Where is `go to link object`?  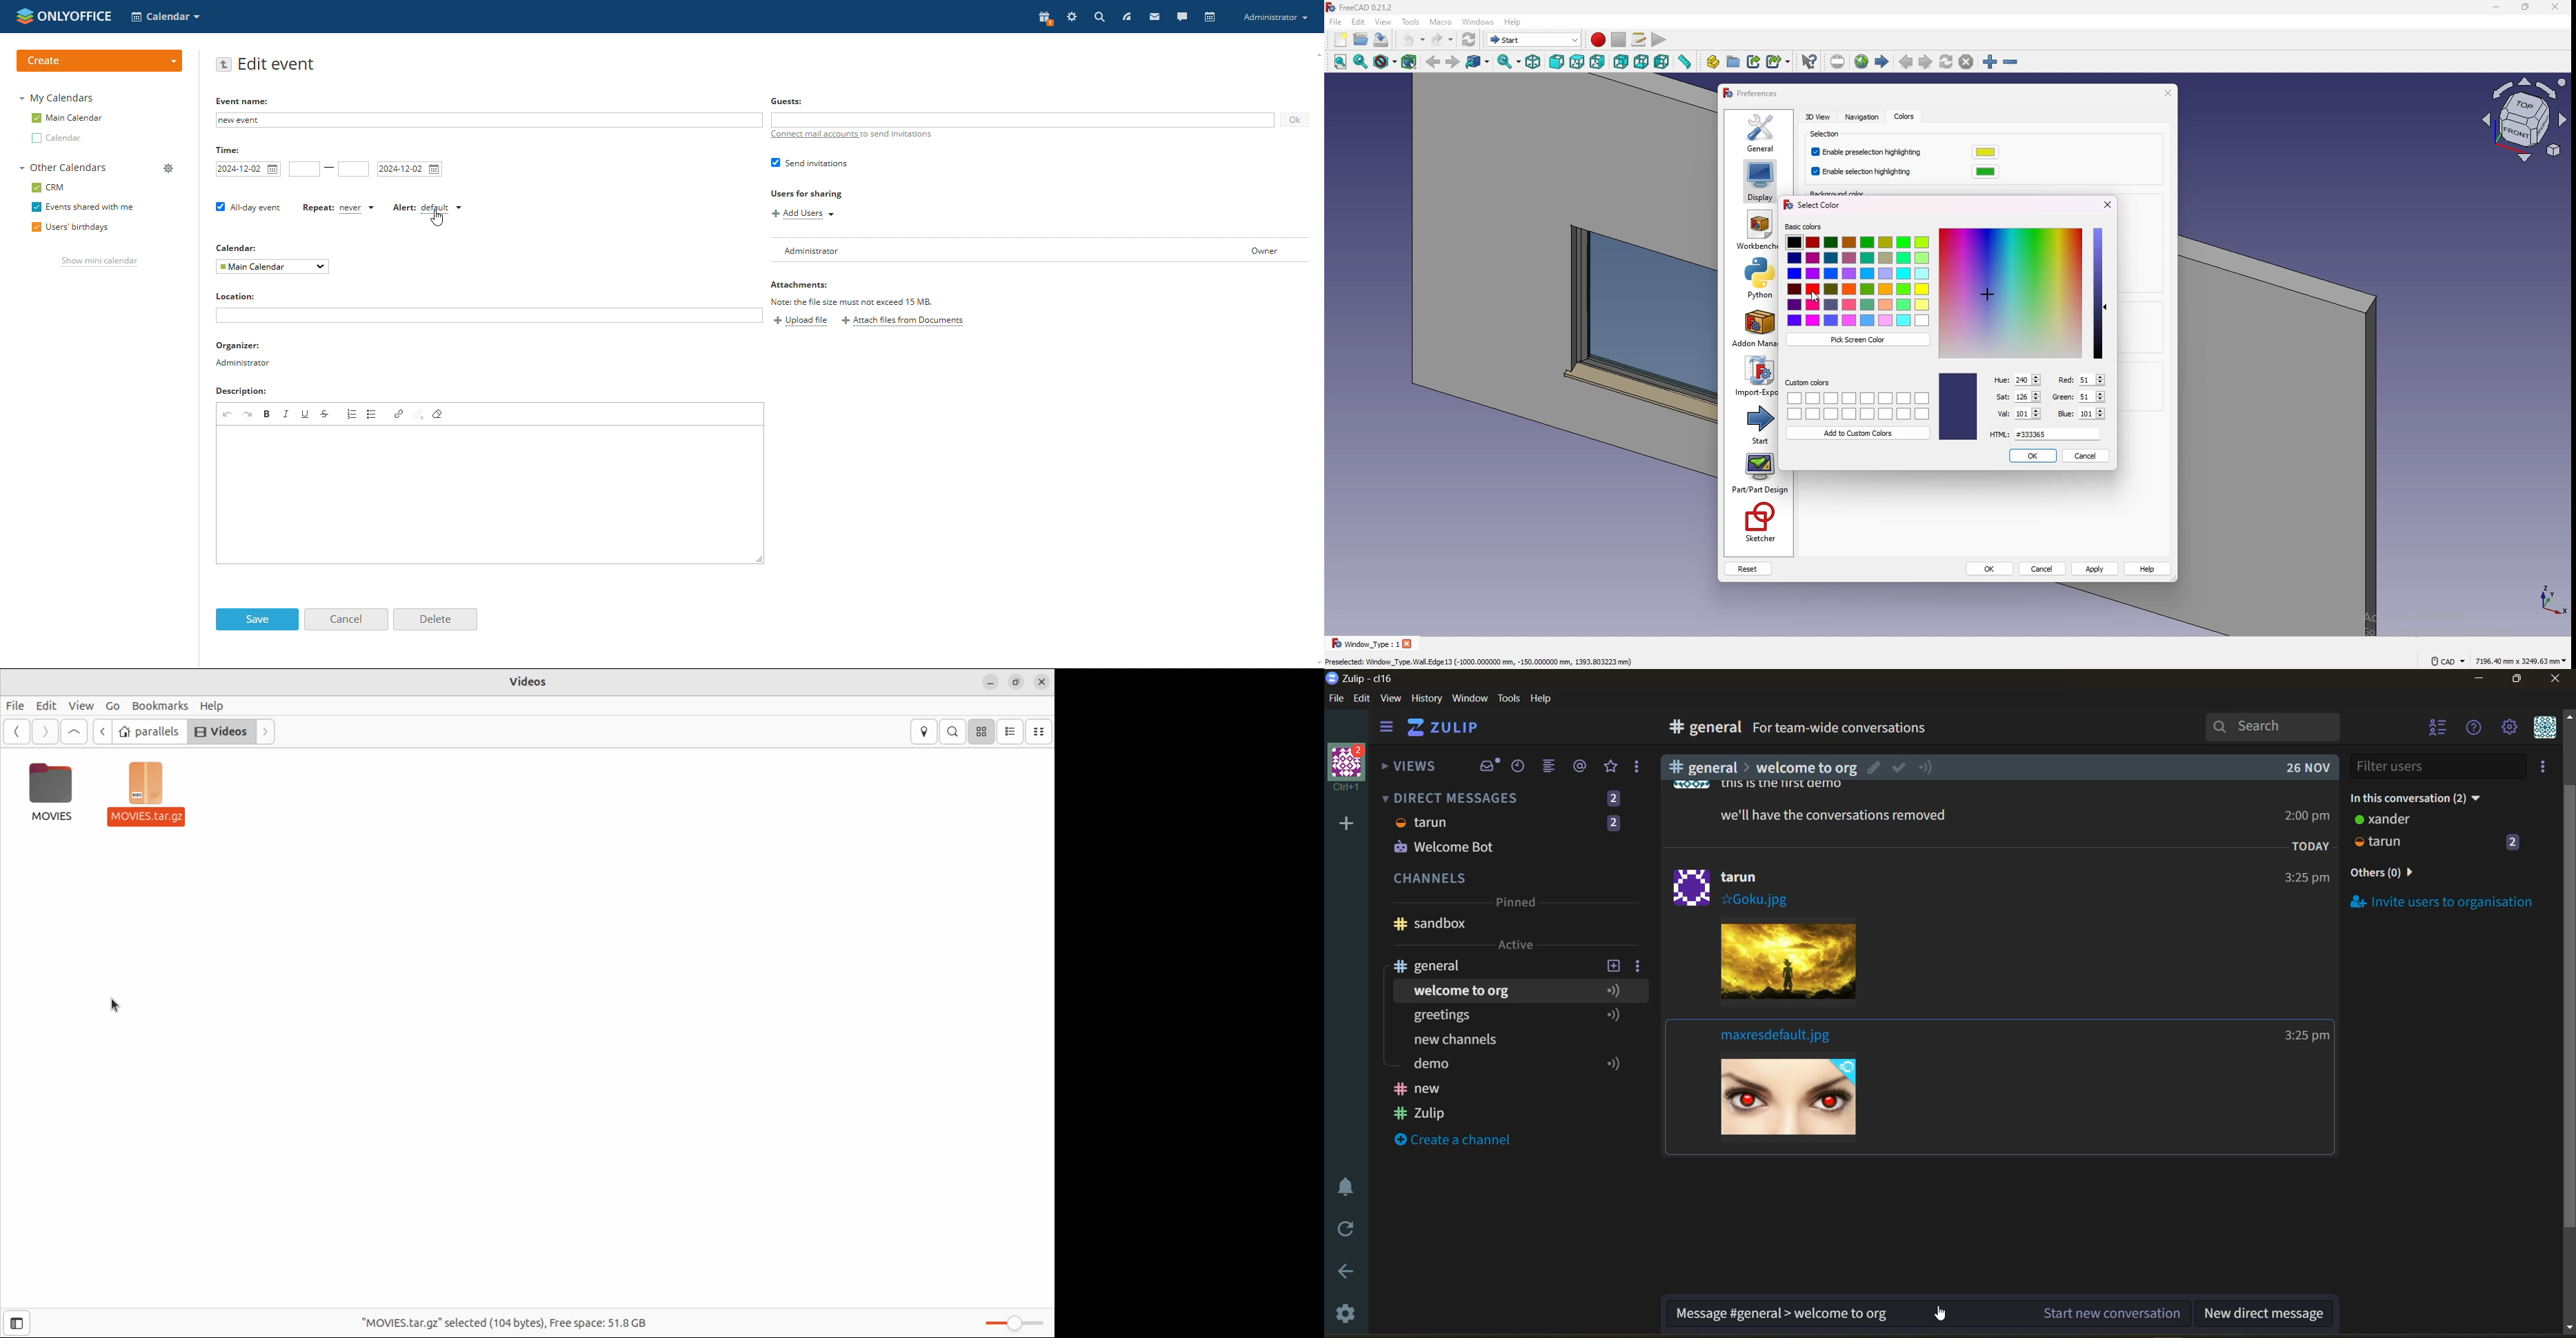
go to link object is located at coordinates (1479, 62).